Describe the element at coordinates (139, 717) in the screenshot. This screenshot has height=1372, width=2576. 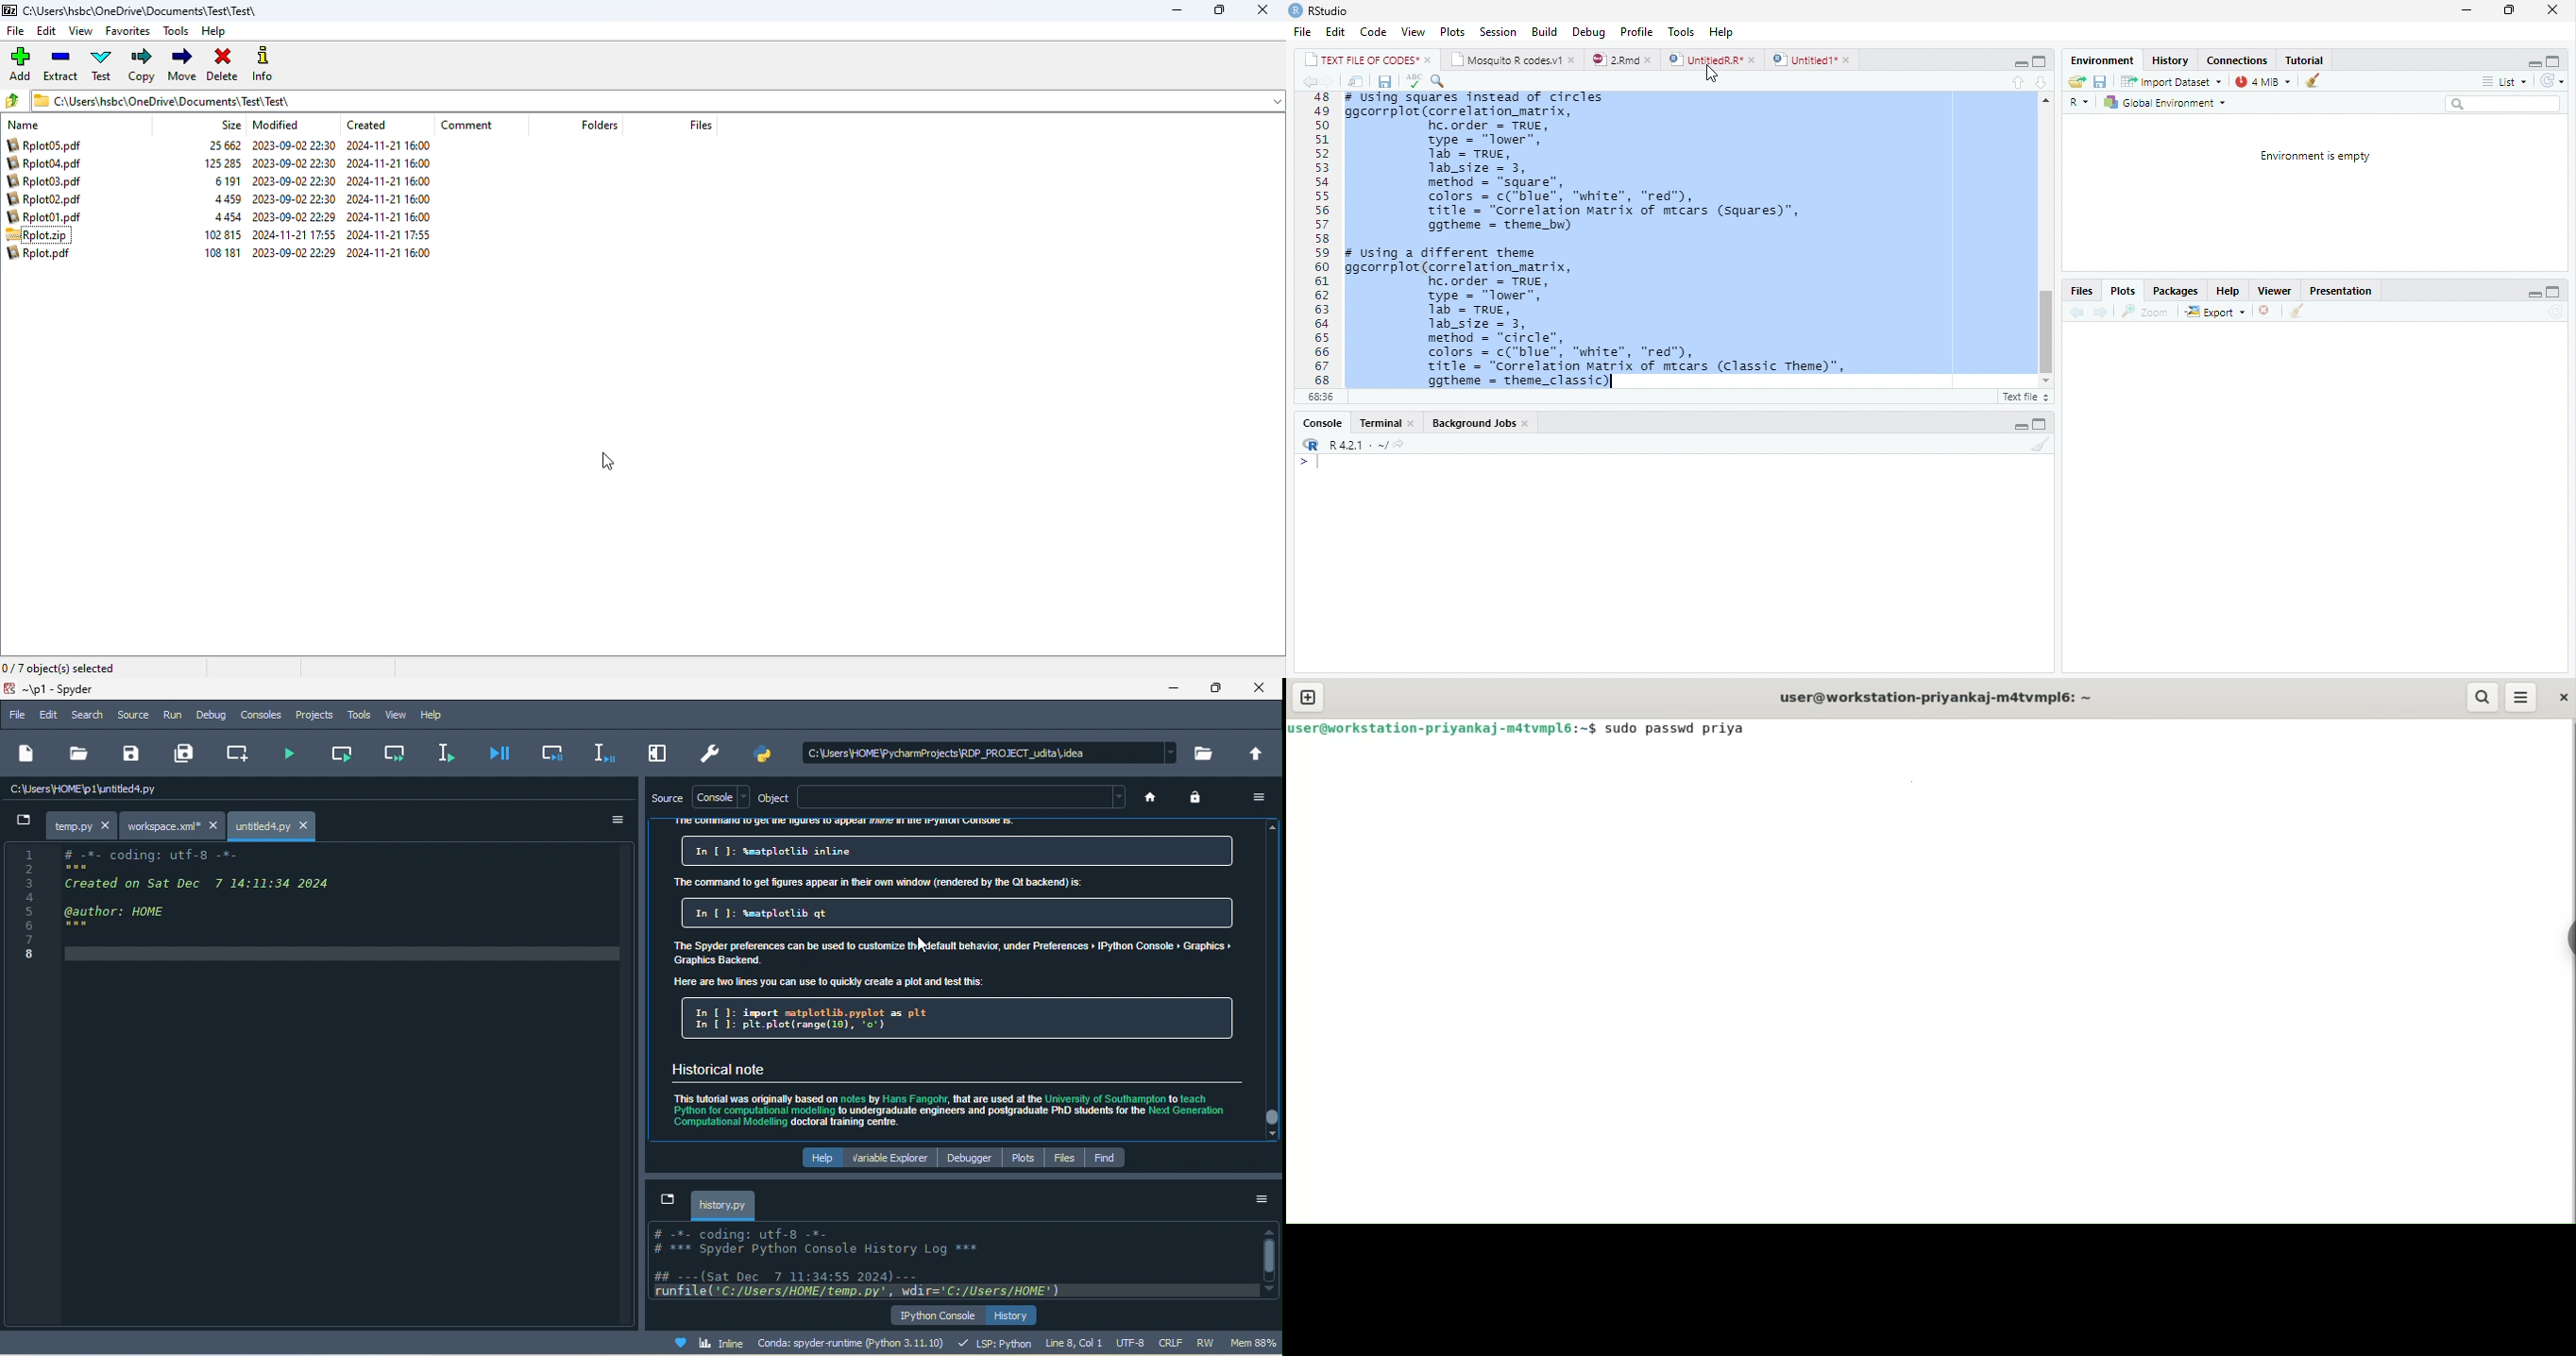
I see `source` at that location.